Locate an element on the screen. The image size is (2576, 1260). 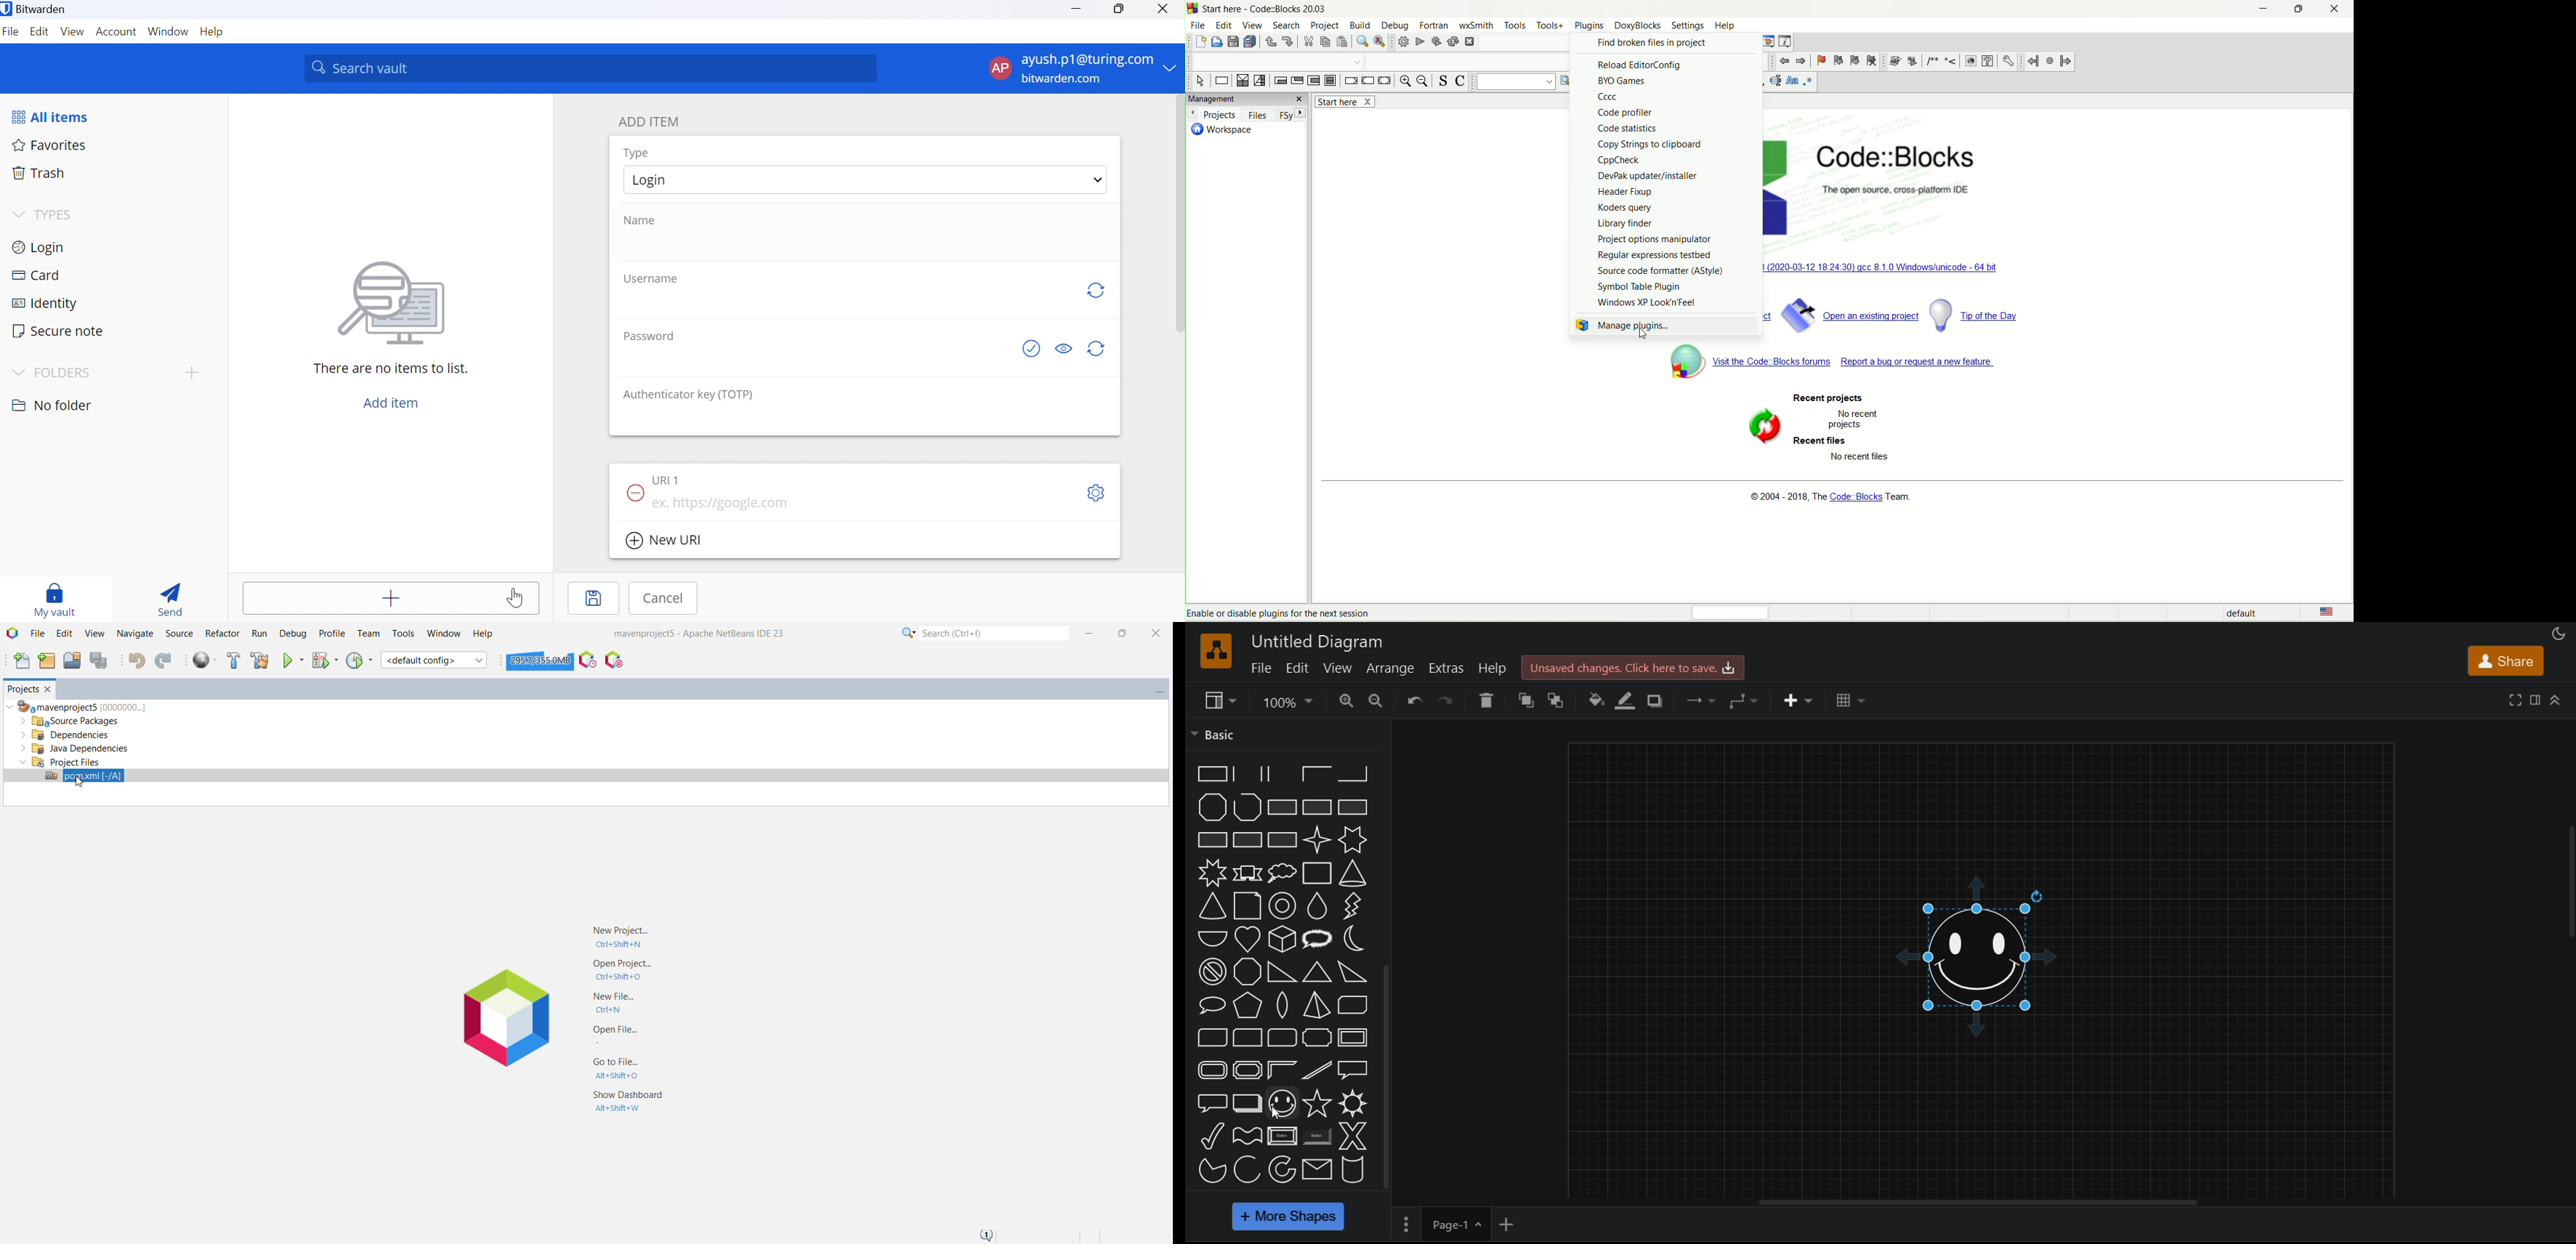
partial rectangle is located at coordinates (1247, 773).